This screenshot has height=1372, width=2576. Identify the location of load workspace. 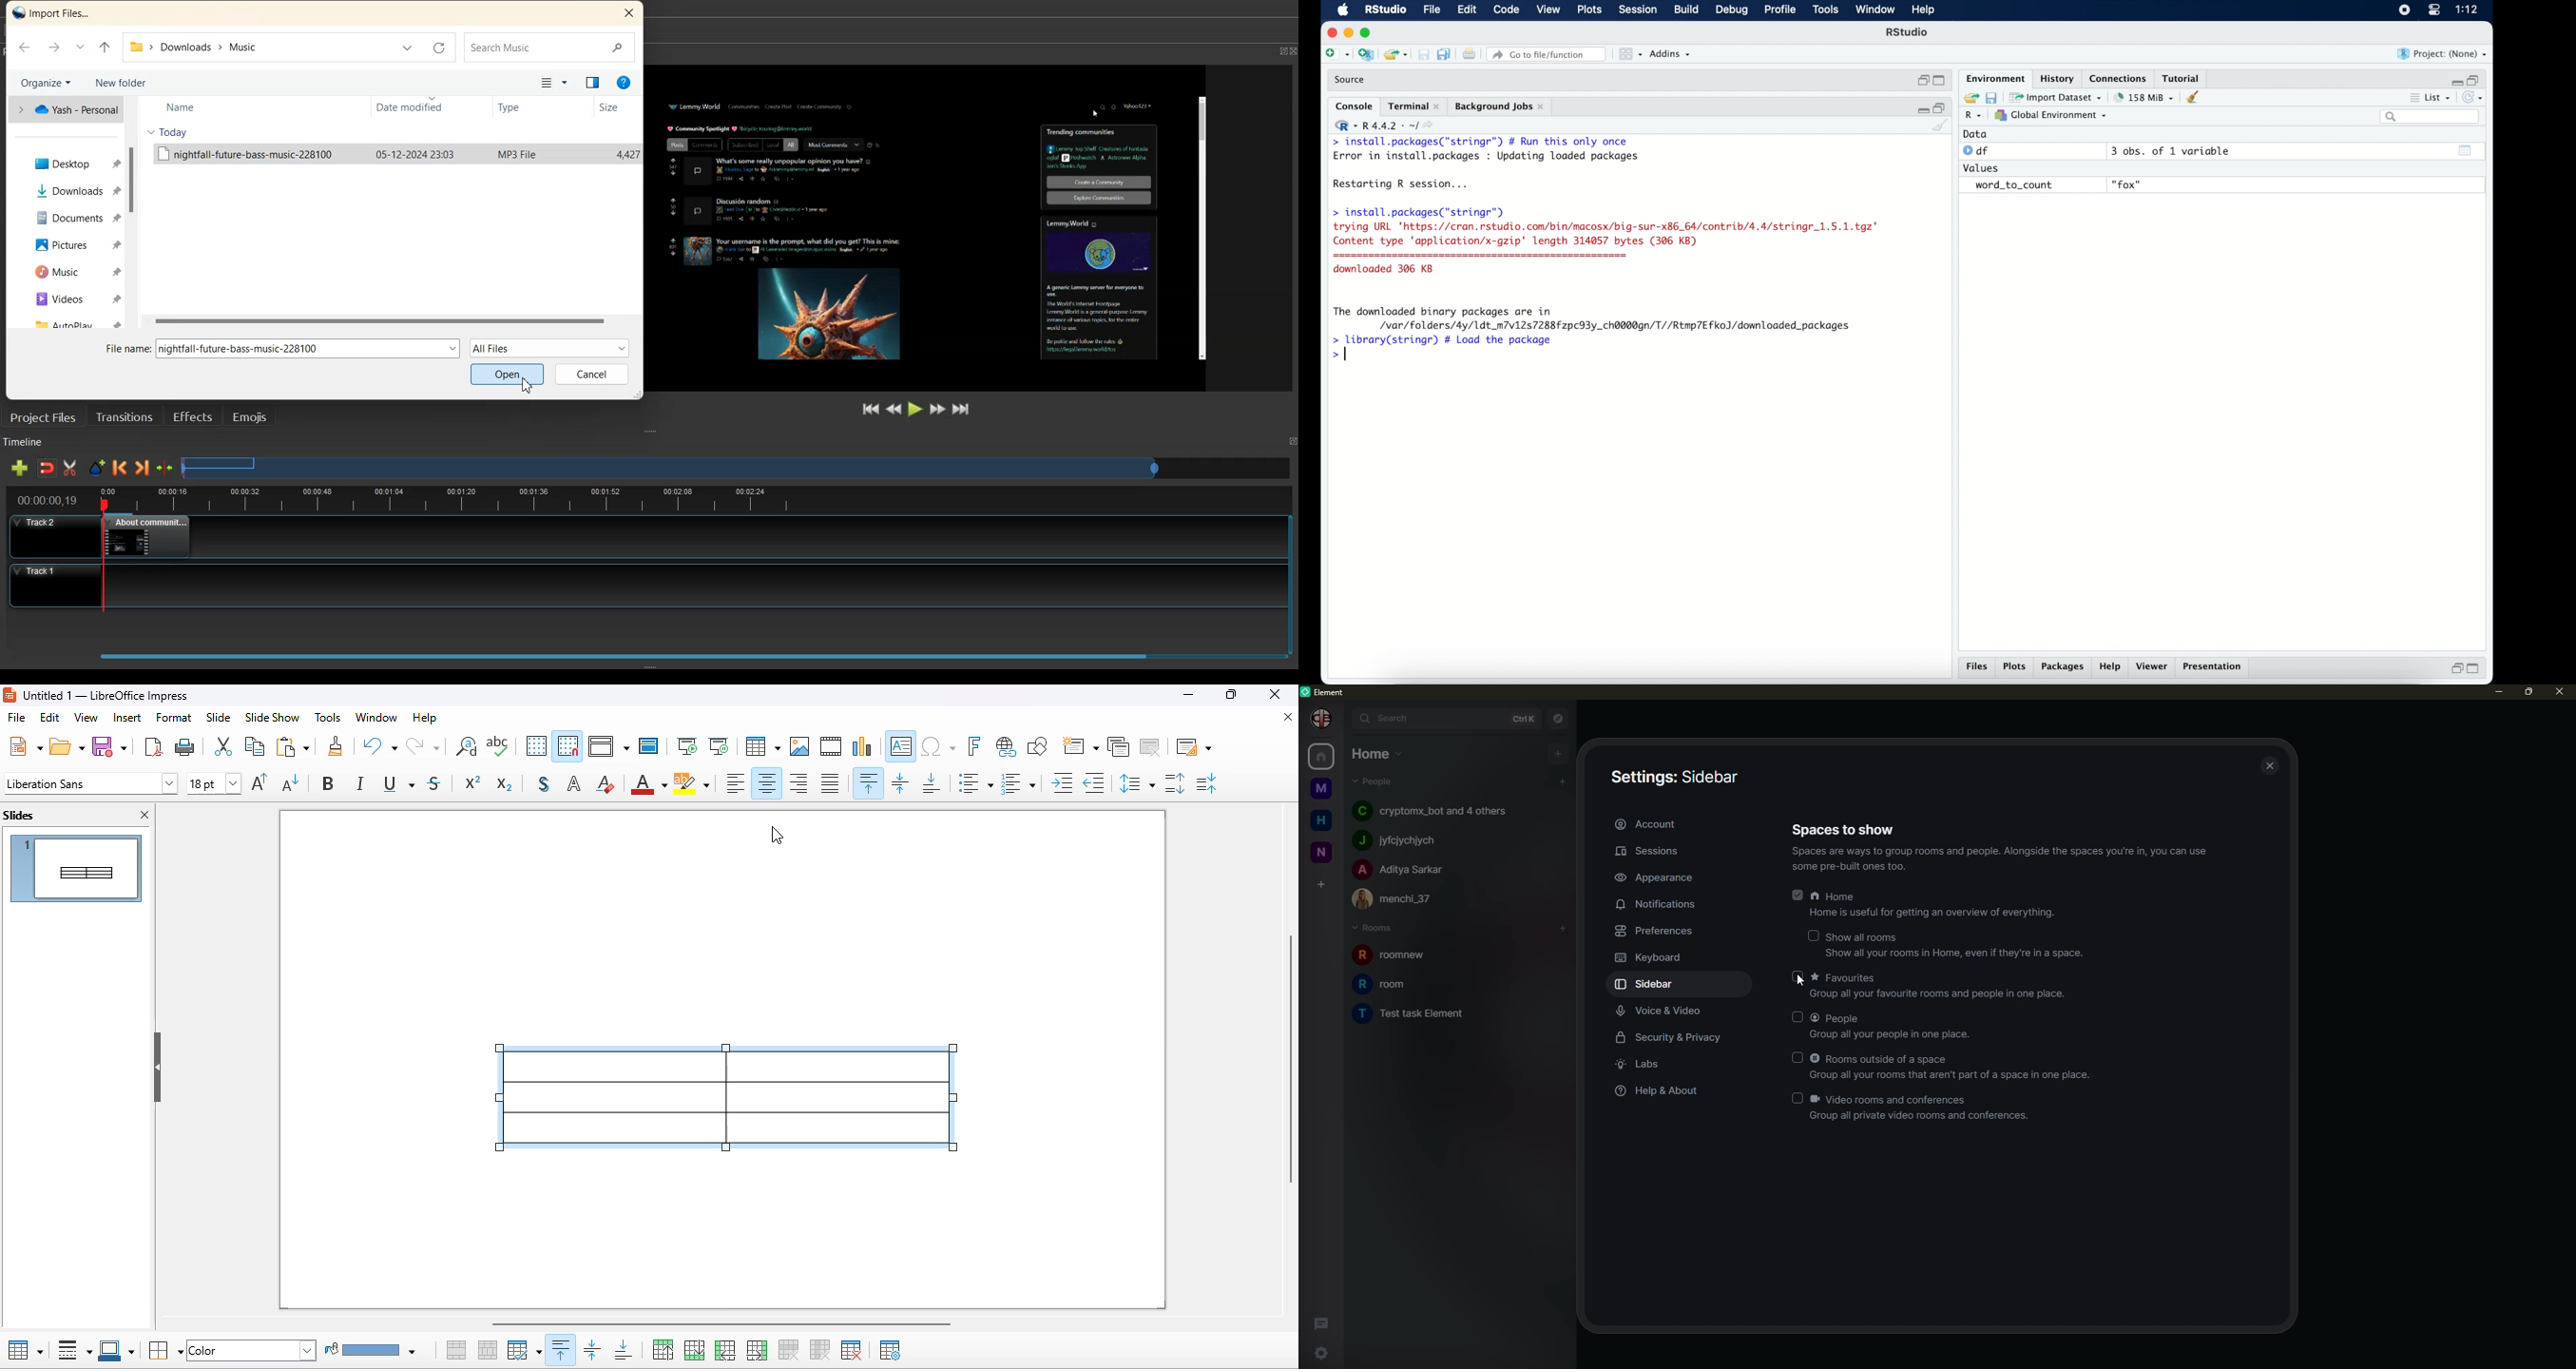
(1969, 98).